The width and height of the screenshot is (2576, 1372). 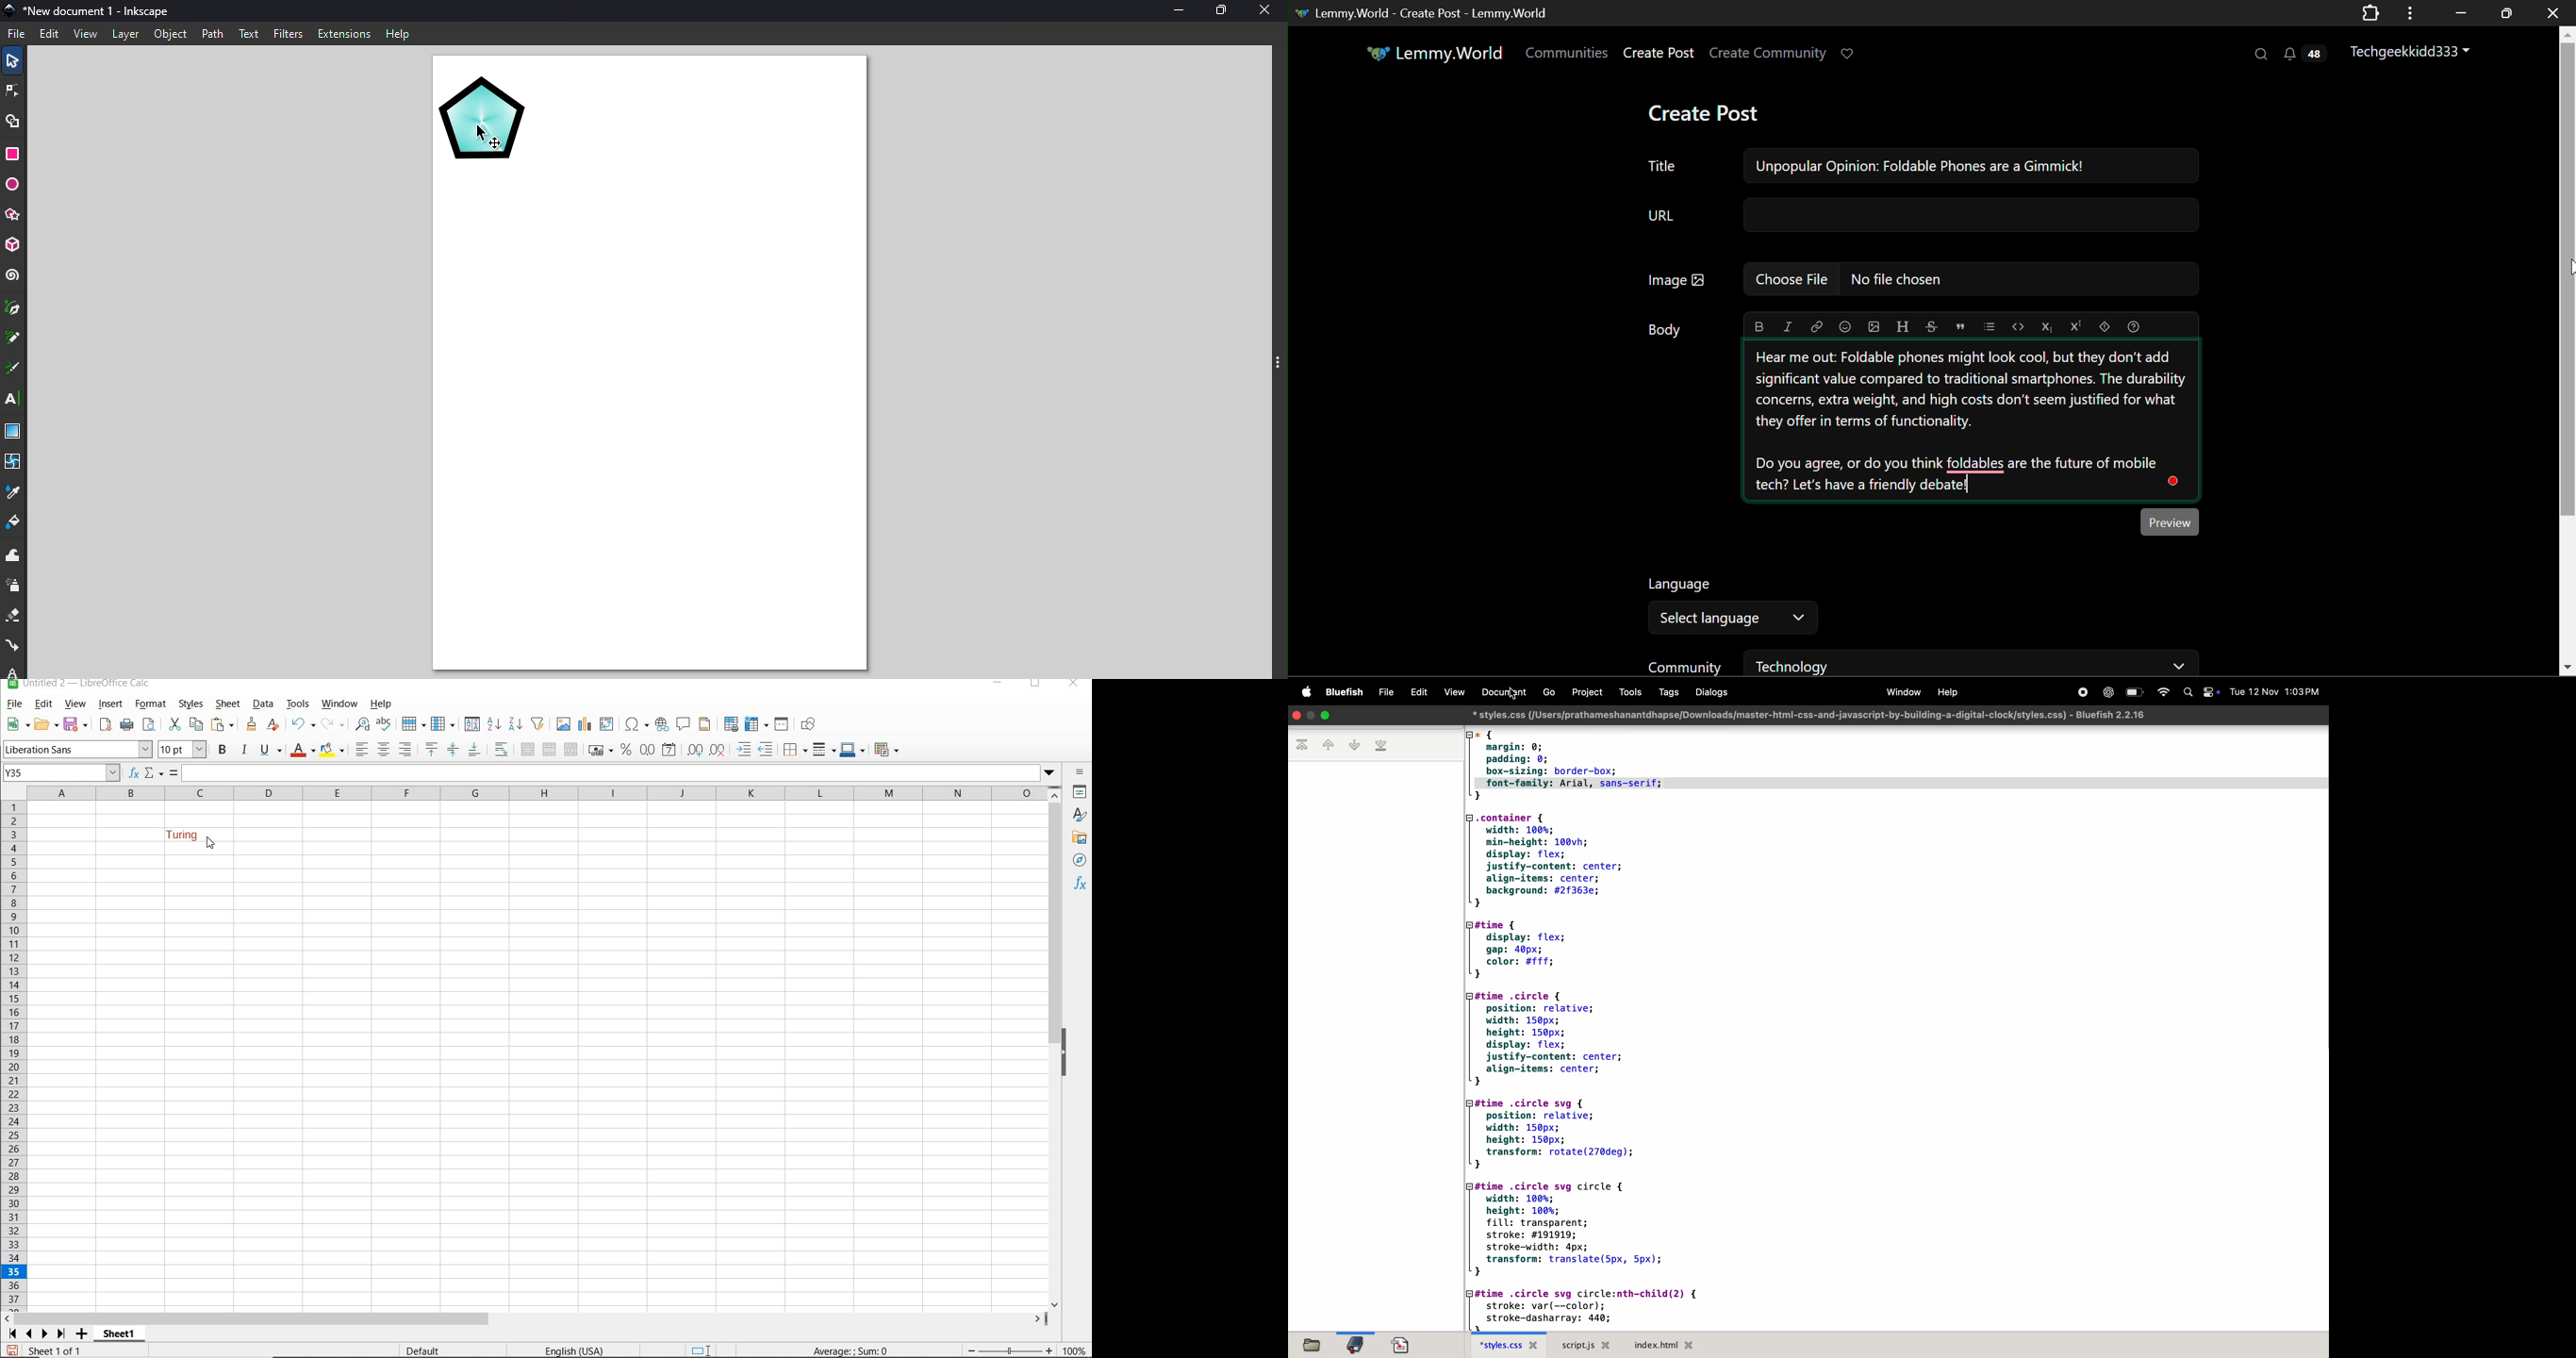 What do you see at coordinates (585, 723) in the screenshot?
I see `INSERT CHAT` at bounding box center [585, 723].